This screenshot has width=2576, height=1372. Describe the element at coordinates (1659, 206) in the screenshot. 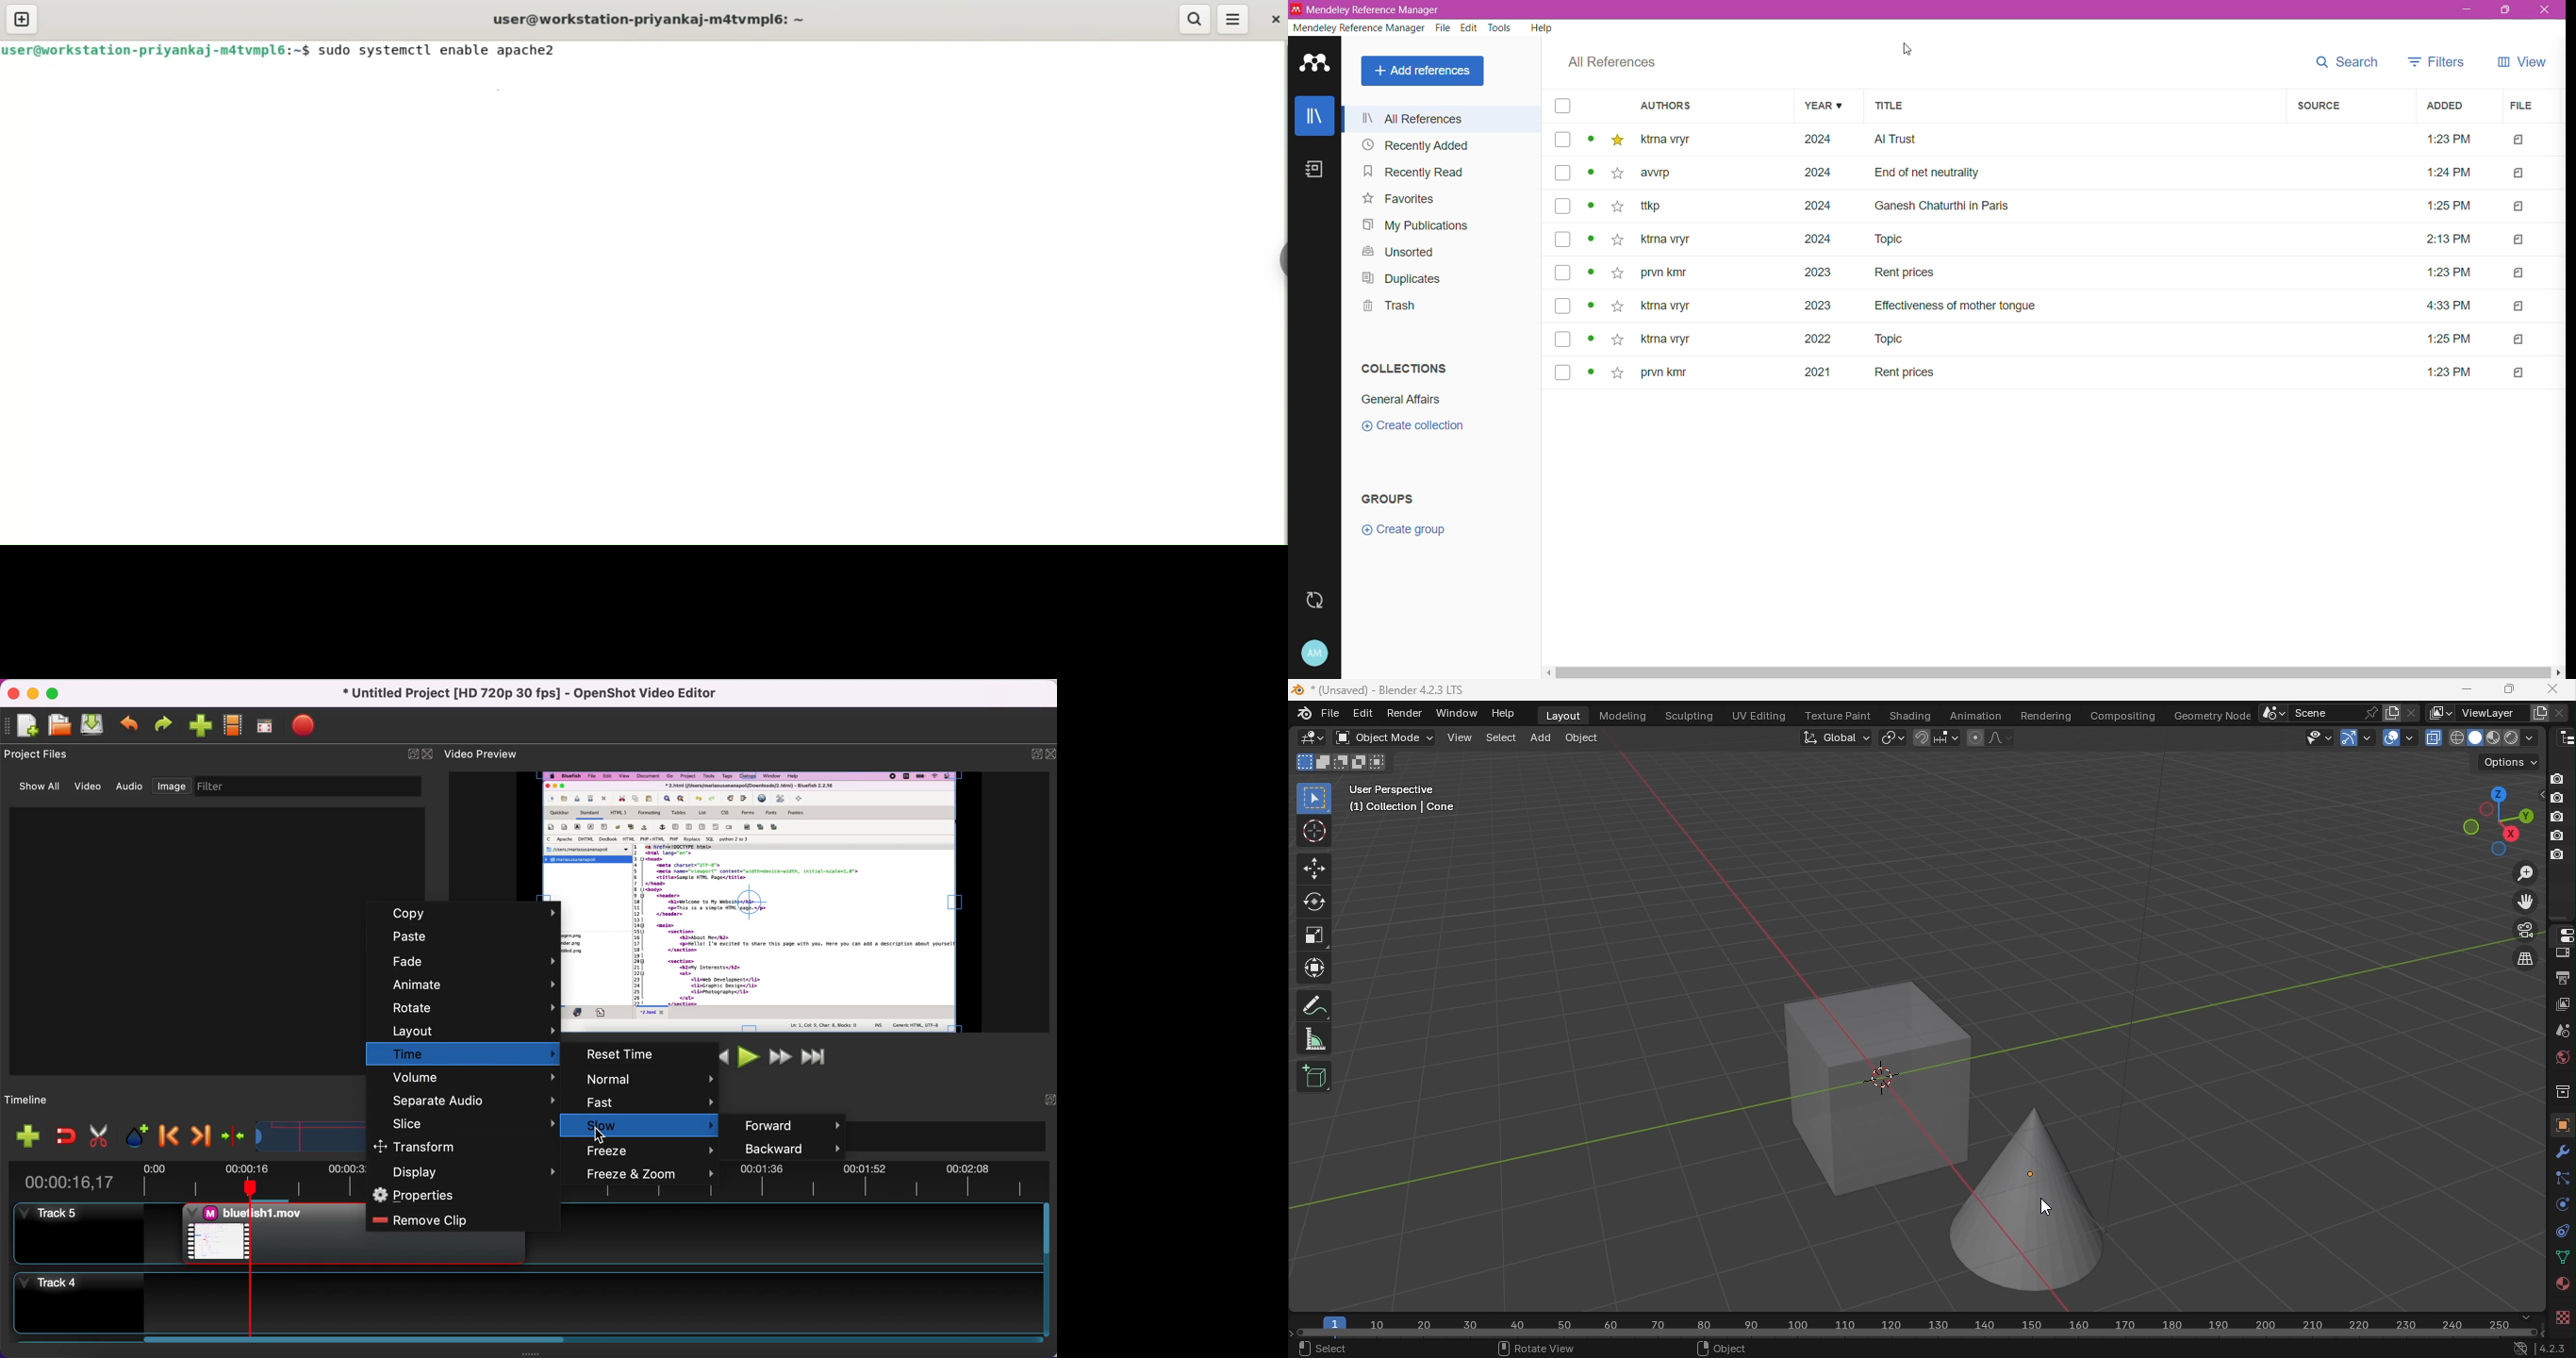

I see `ttkp` at that location.